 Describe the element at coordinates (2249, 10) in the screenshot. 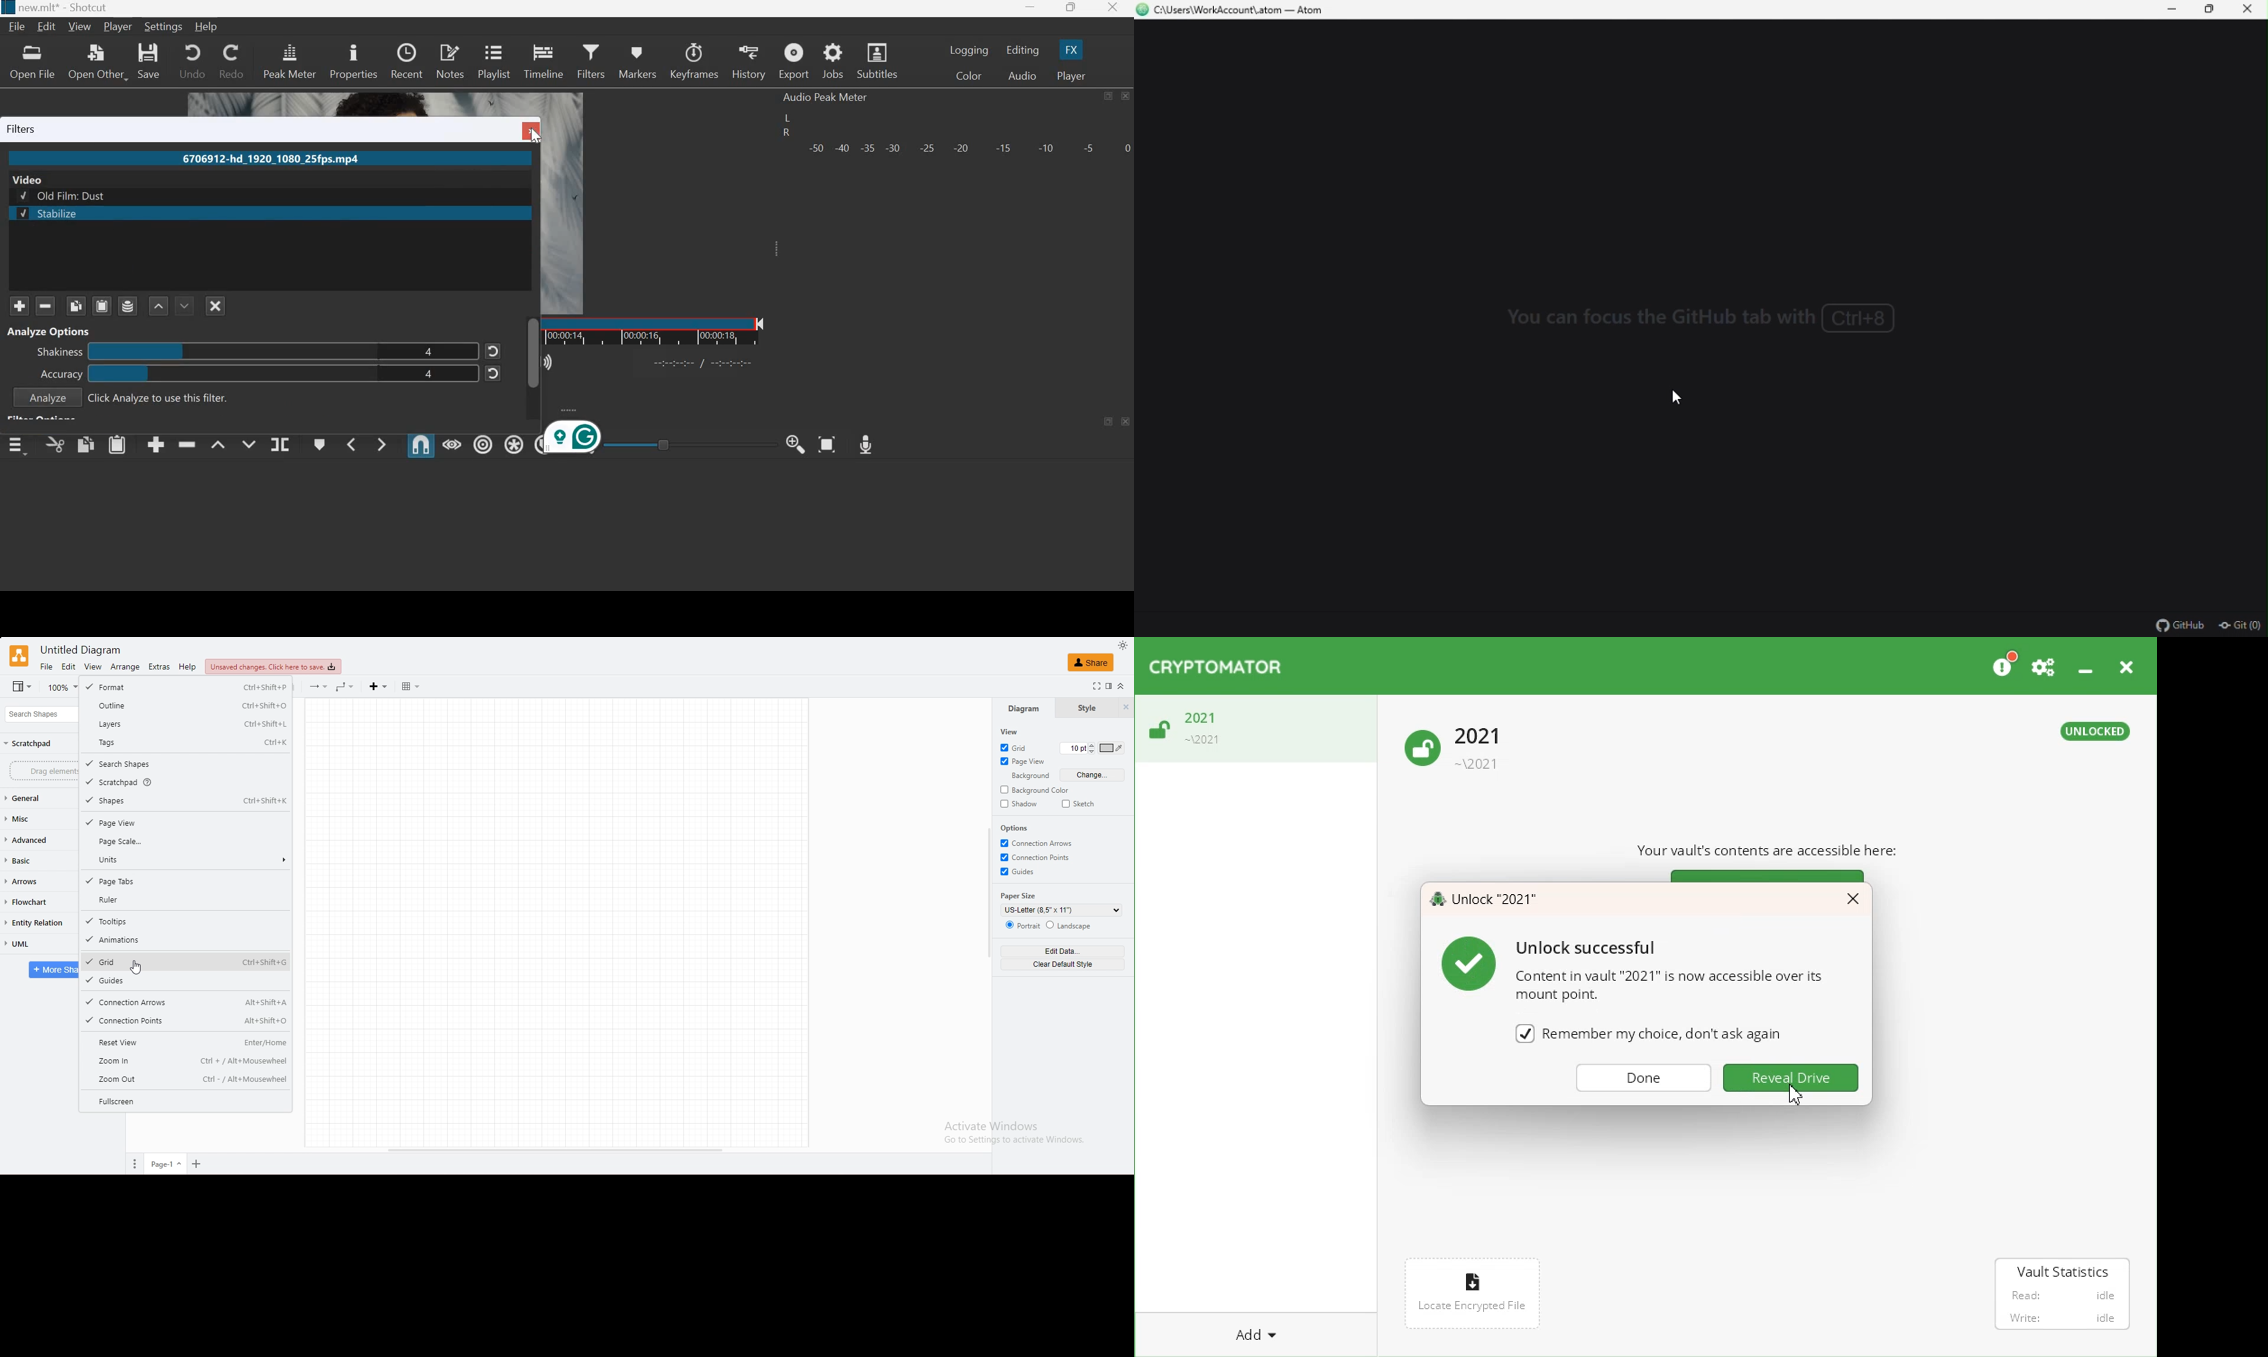

I see `close` at that location.